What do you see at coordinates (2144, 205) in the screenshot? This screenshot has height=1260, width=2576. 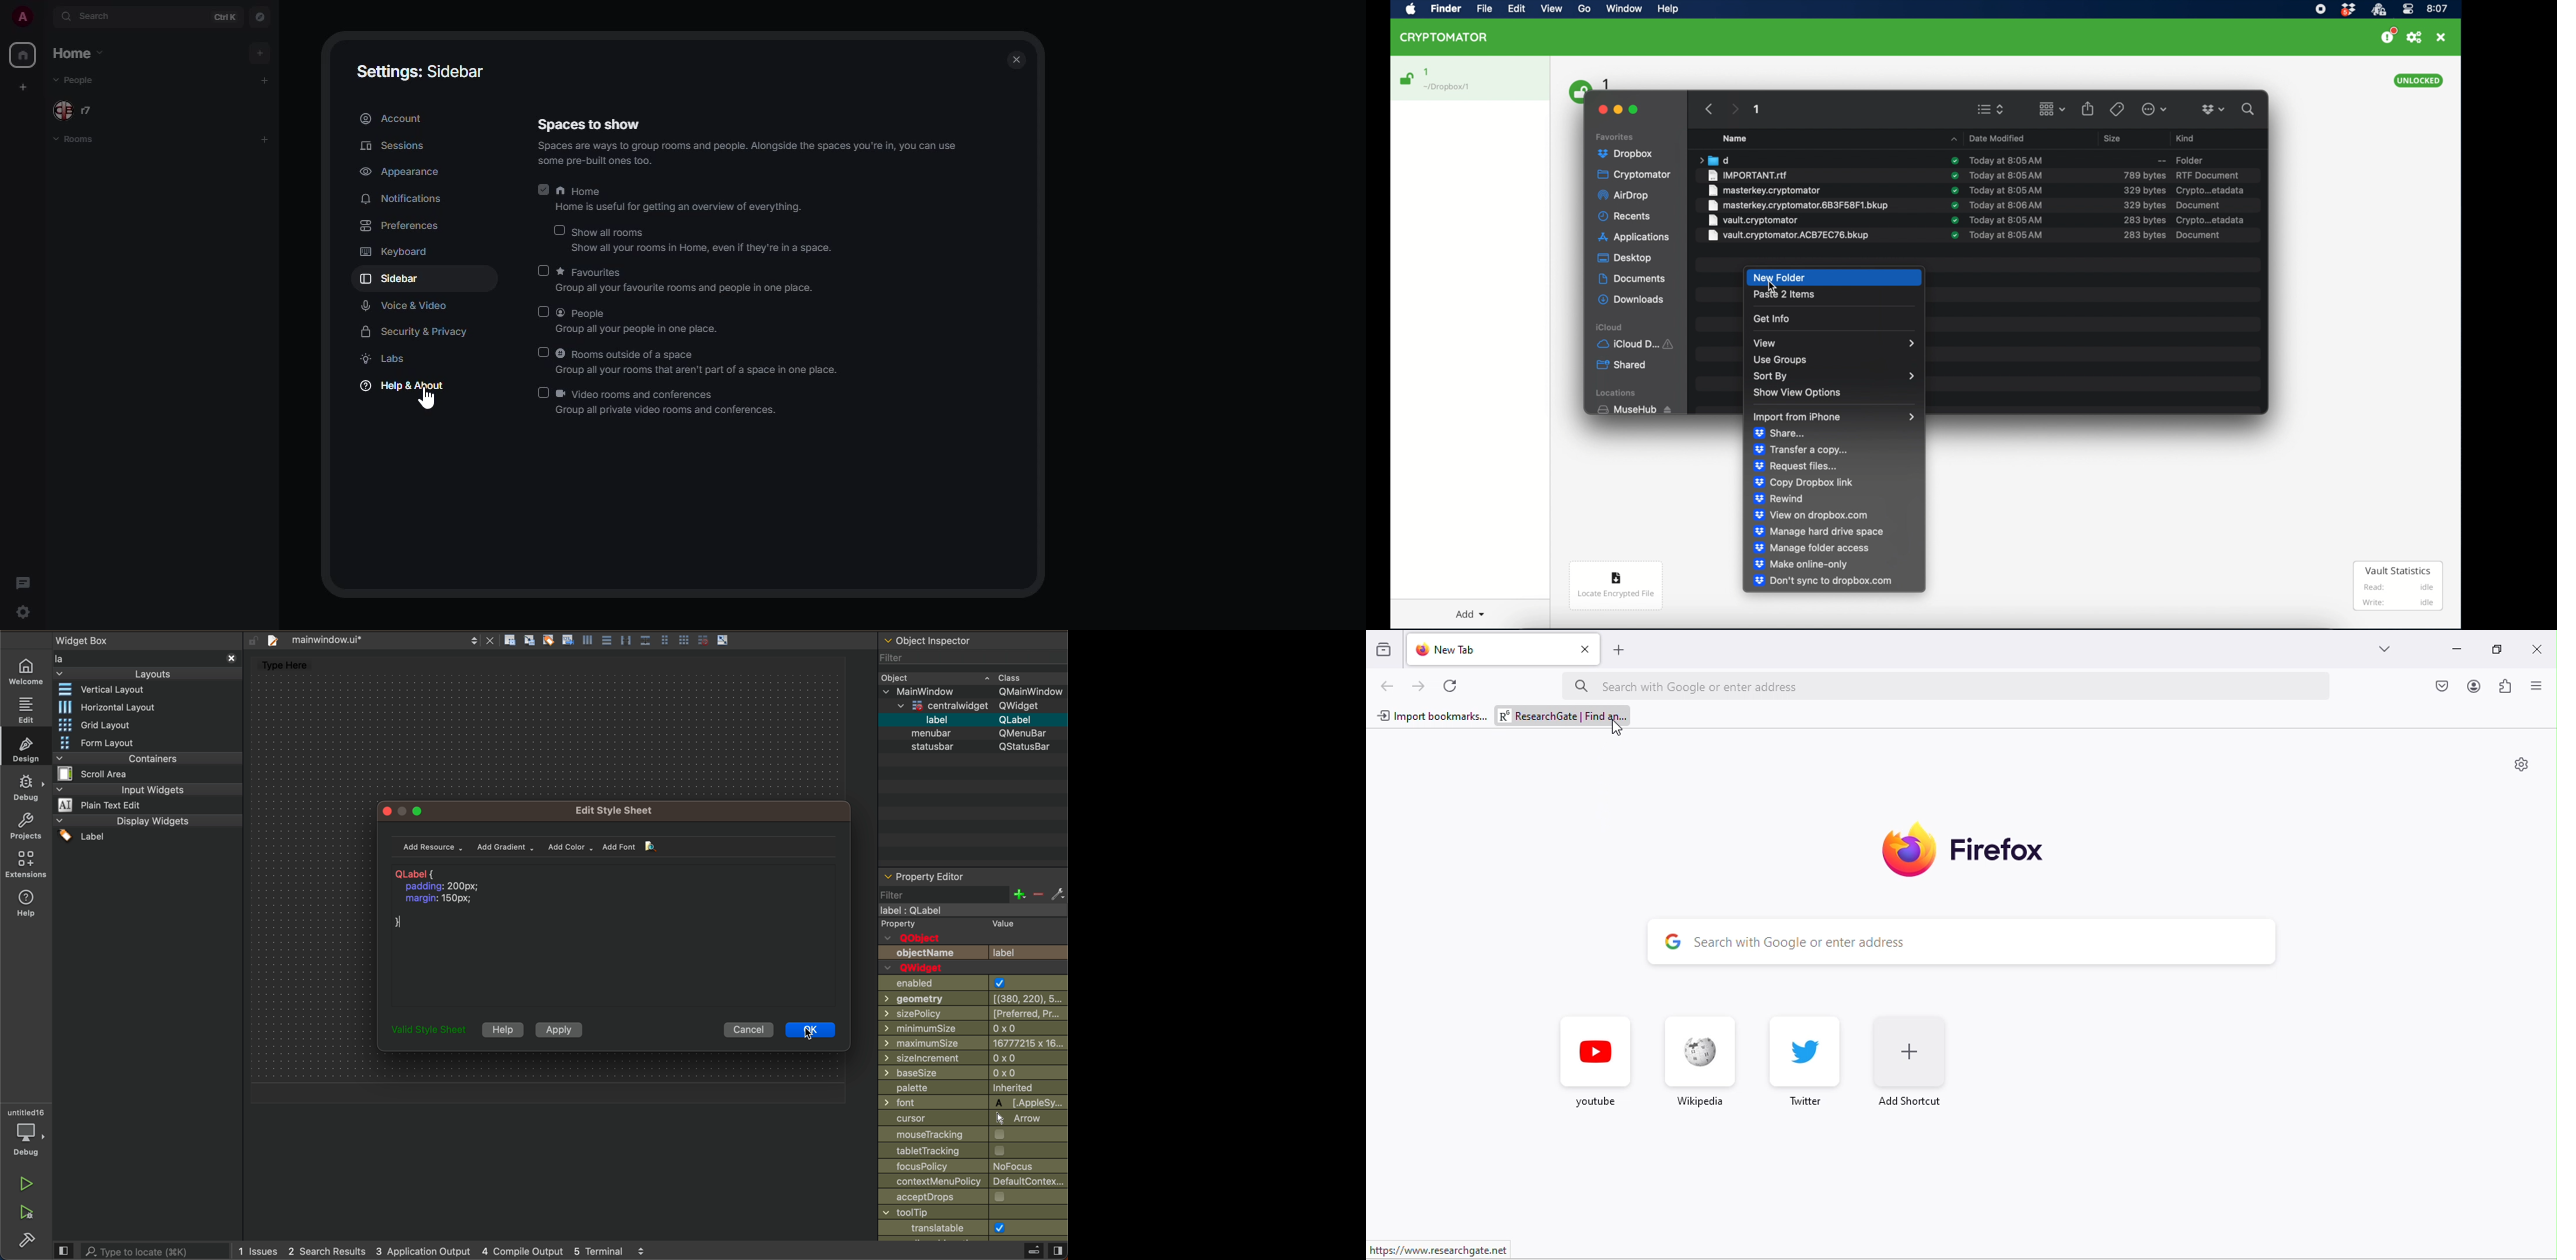 I see `size` at bounding box center [2144, 205].